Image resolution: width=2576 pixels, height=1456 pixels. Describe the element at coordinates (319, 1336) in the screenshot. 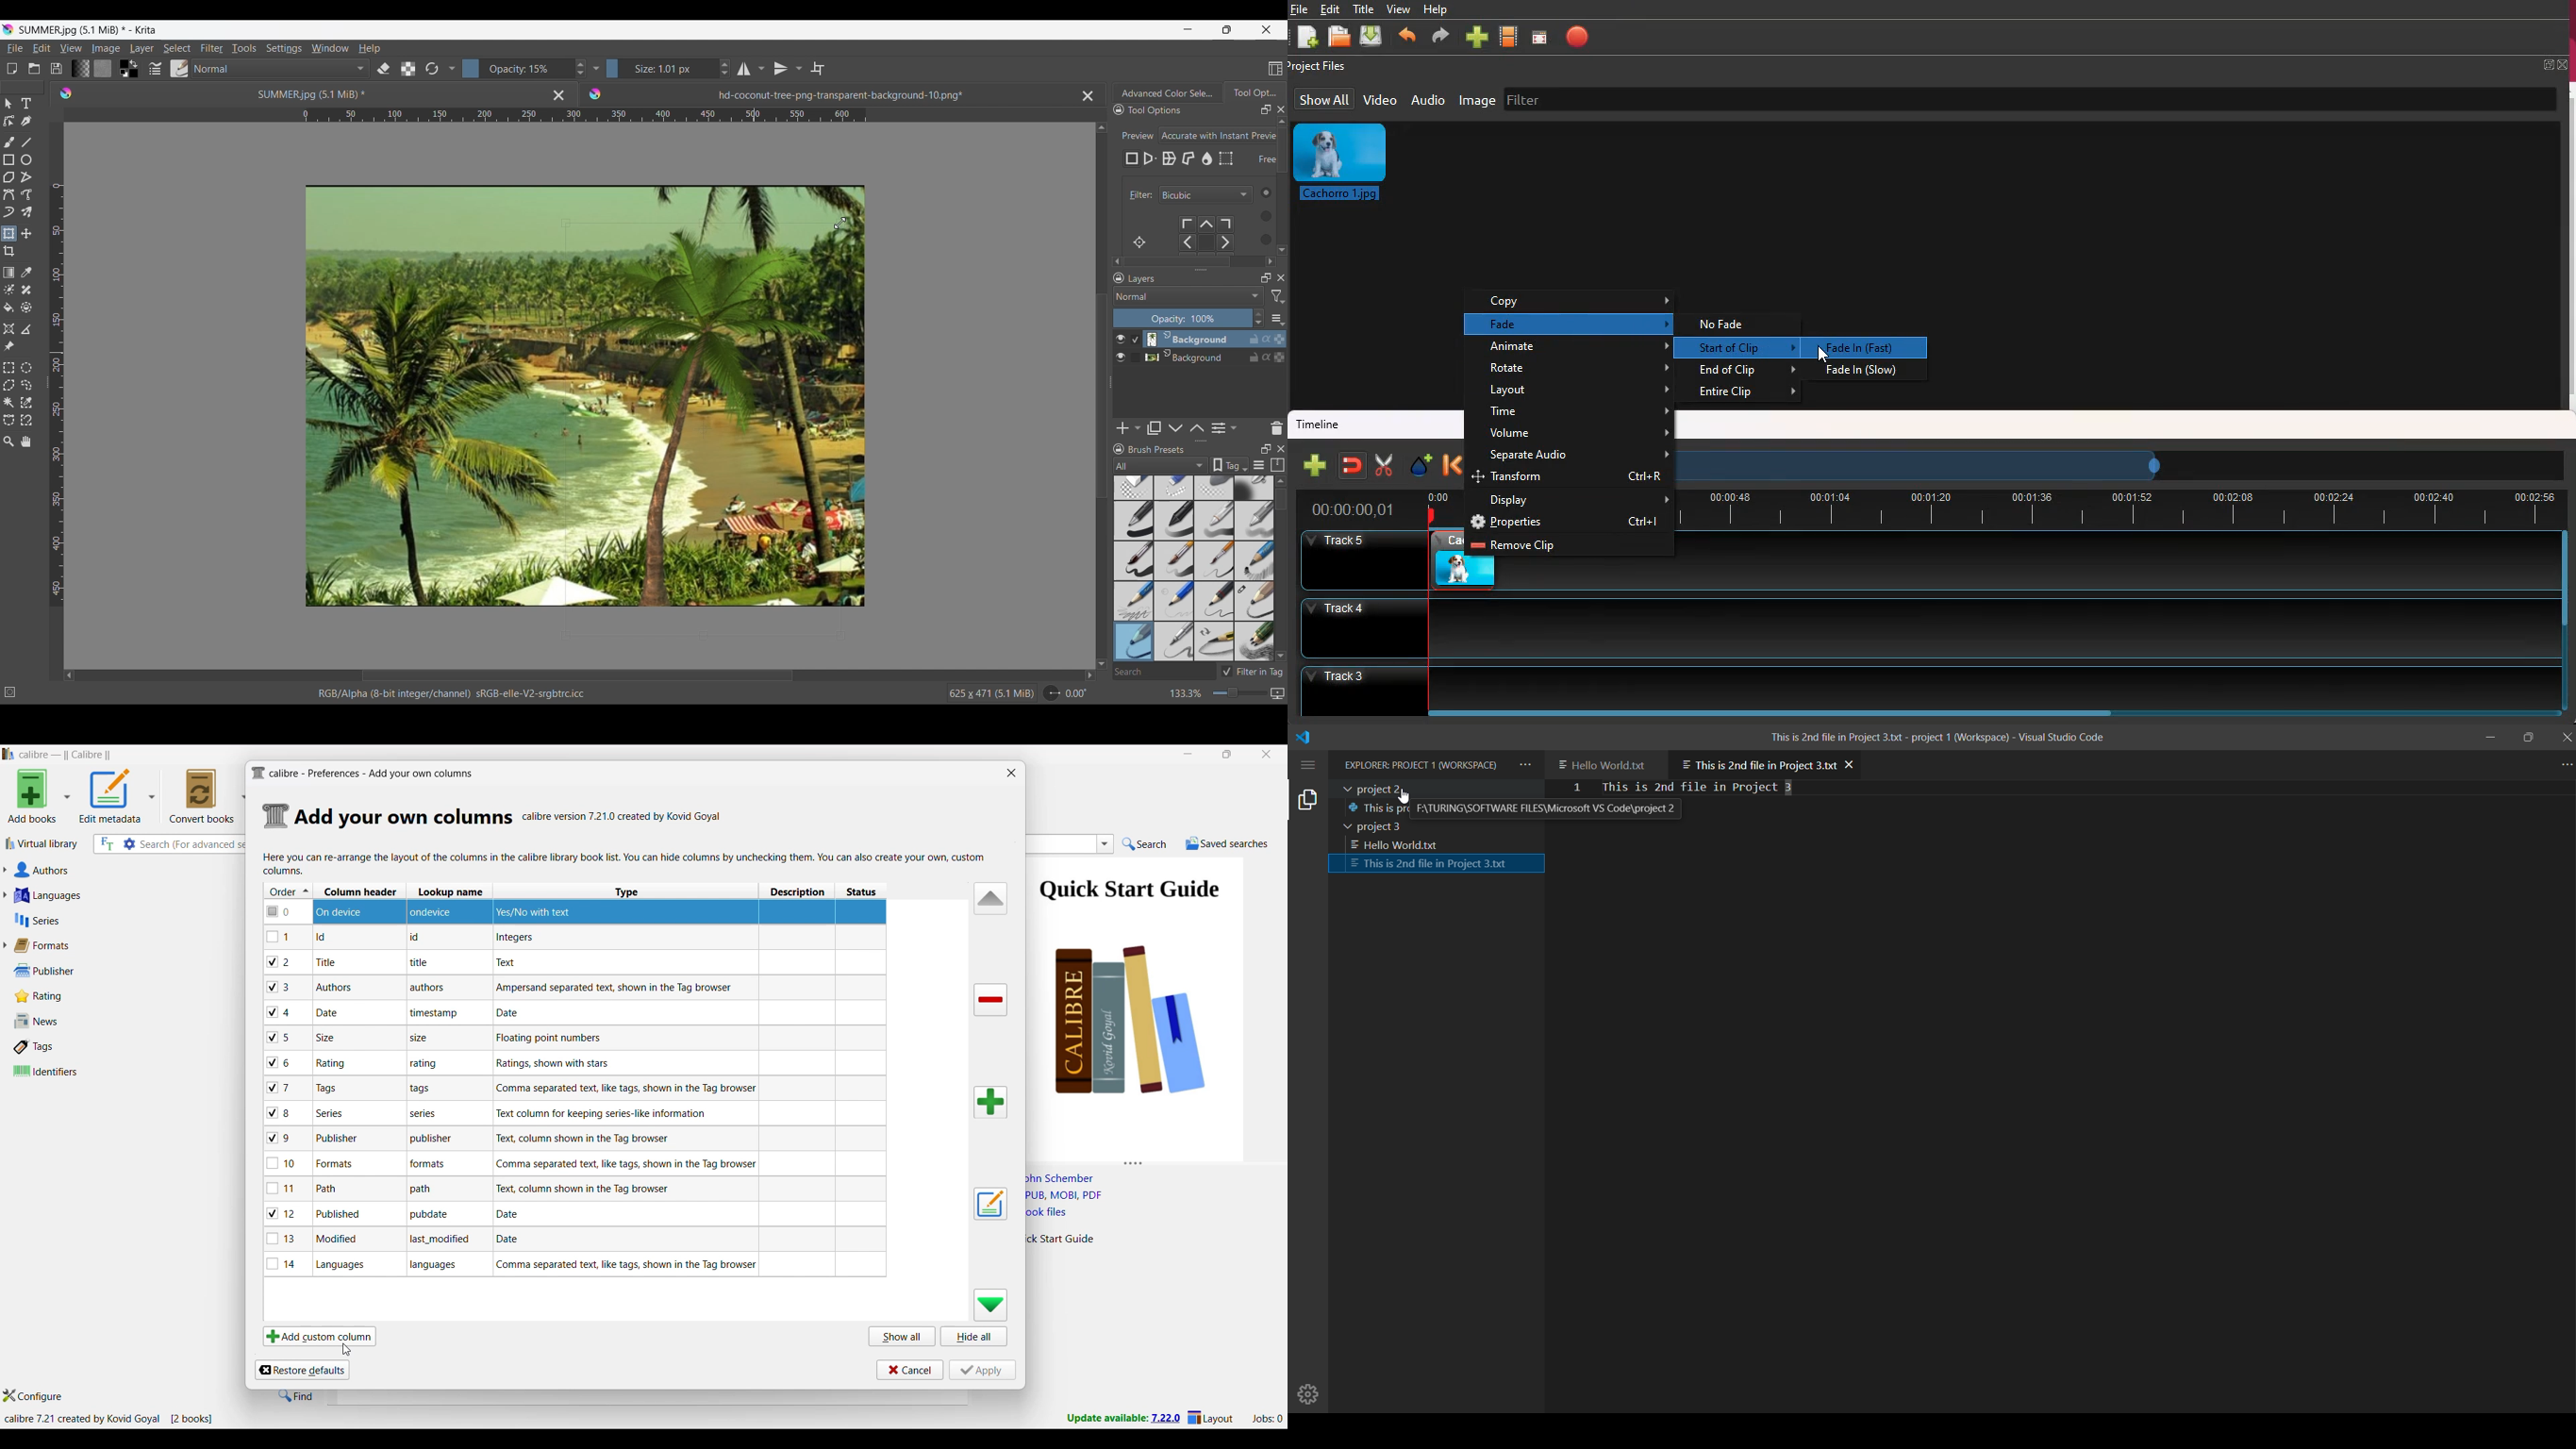

I see `Add custom column` at that location.